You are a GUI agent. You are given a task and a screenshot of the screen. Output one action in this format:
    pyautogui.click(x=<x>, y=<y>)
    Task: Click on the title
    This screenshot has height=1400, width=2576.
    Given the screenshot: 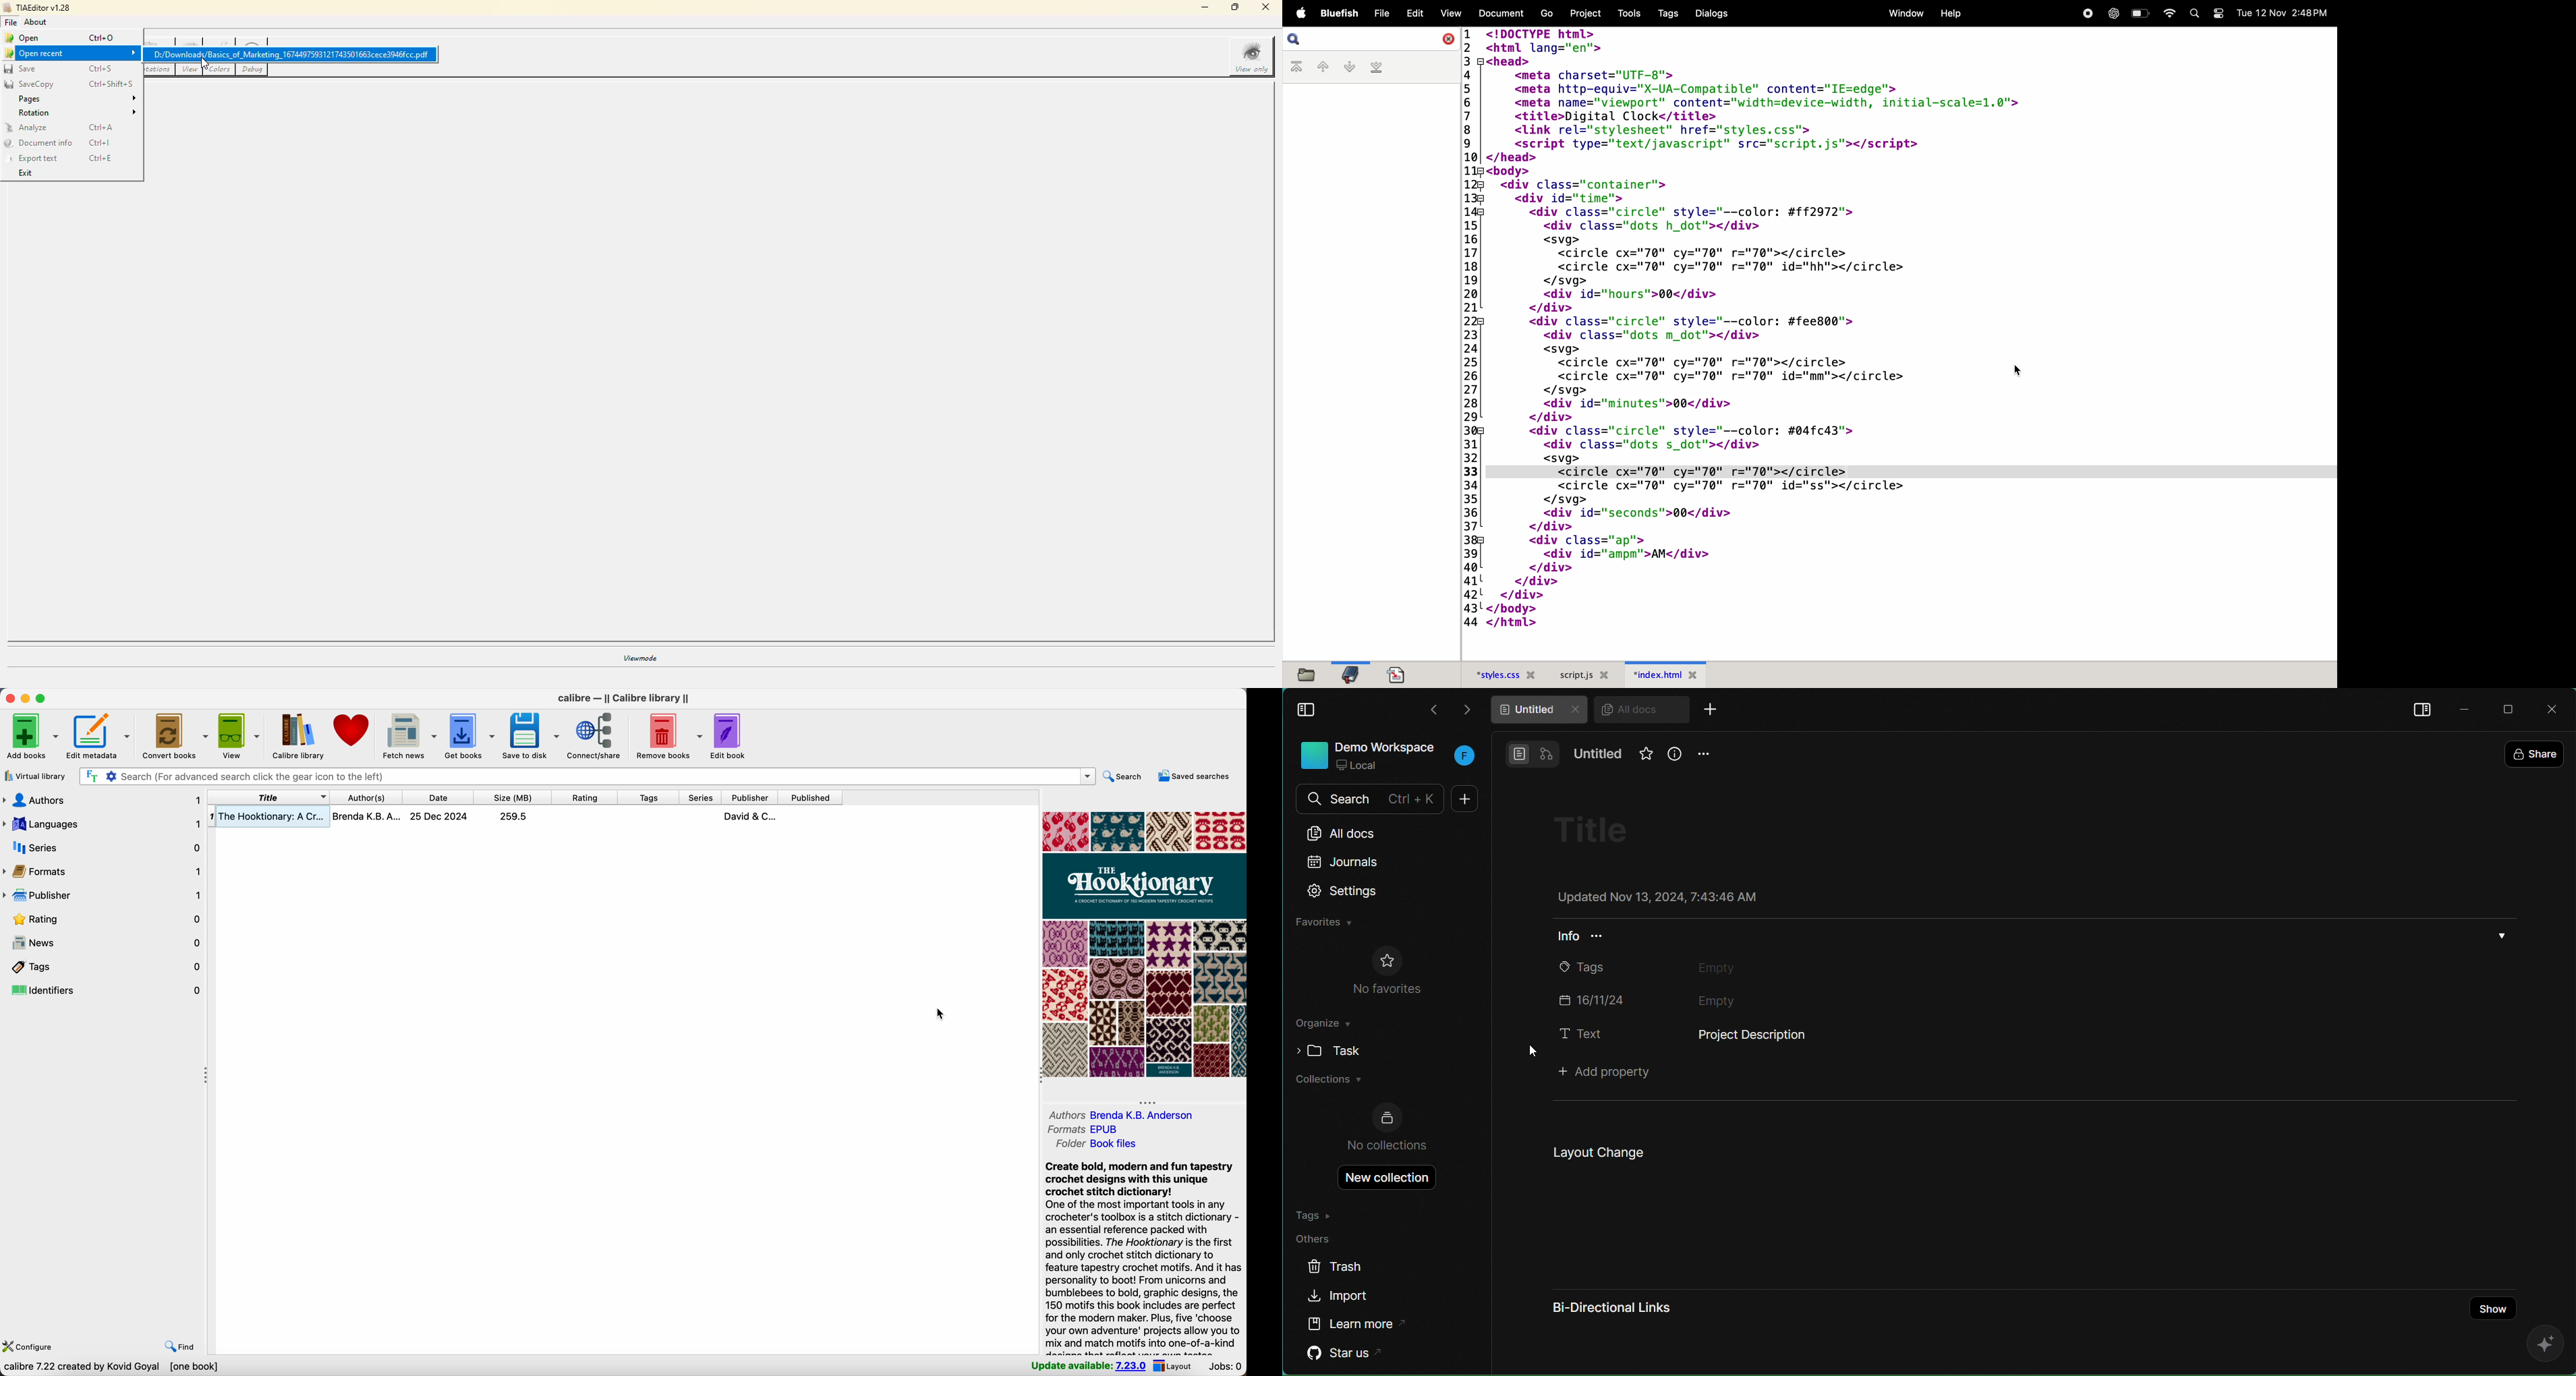 What is the action you would take?
    pyautogui.click(x=269, y=797)
    